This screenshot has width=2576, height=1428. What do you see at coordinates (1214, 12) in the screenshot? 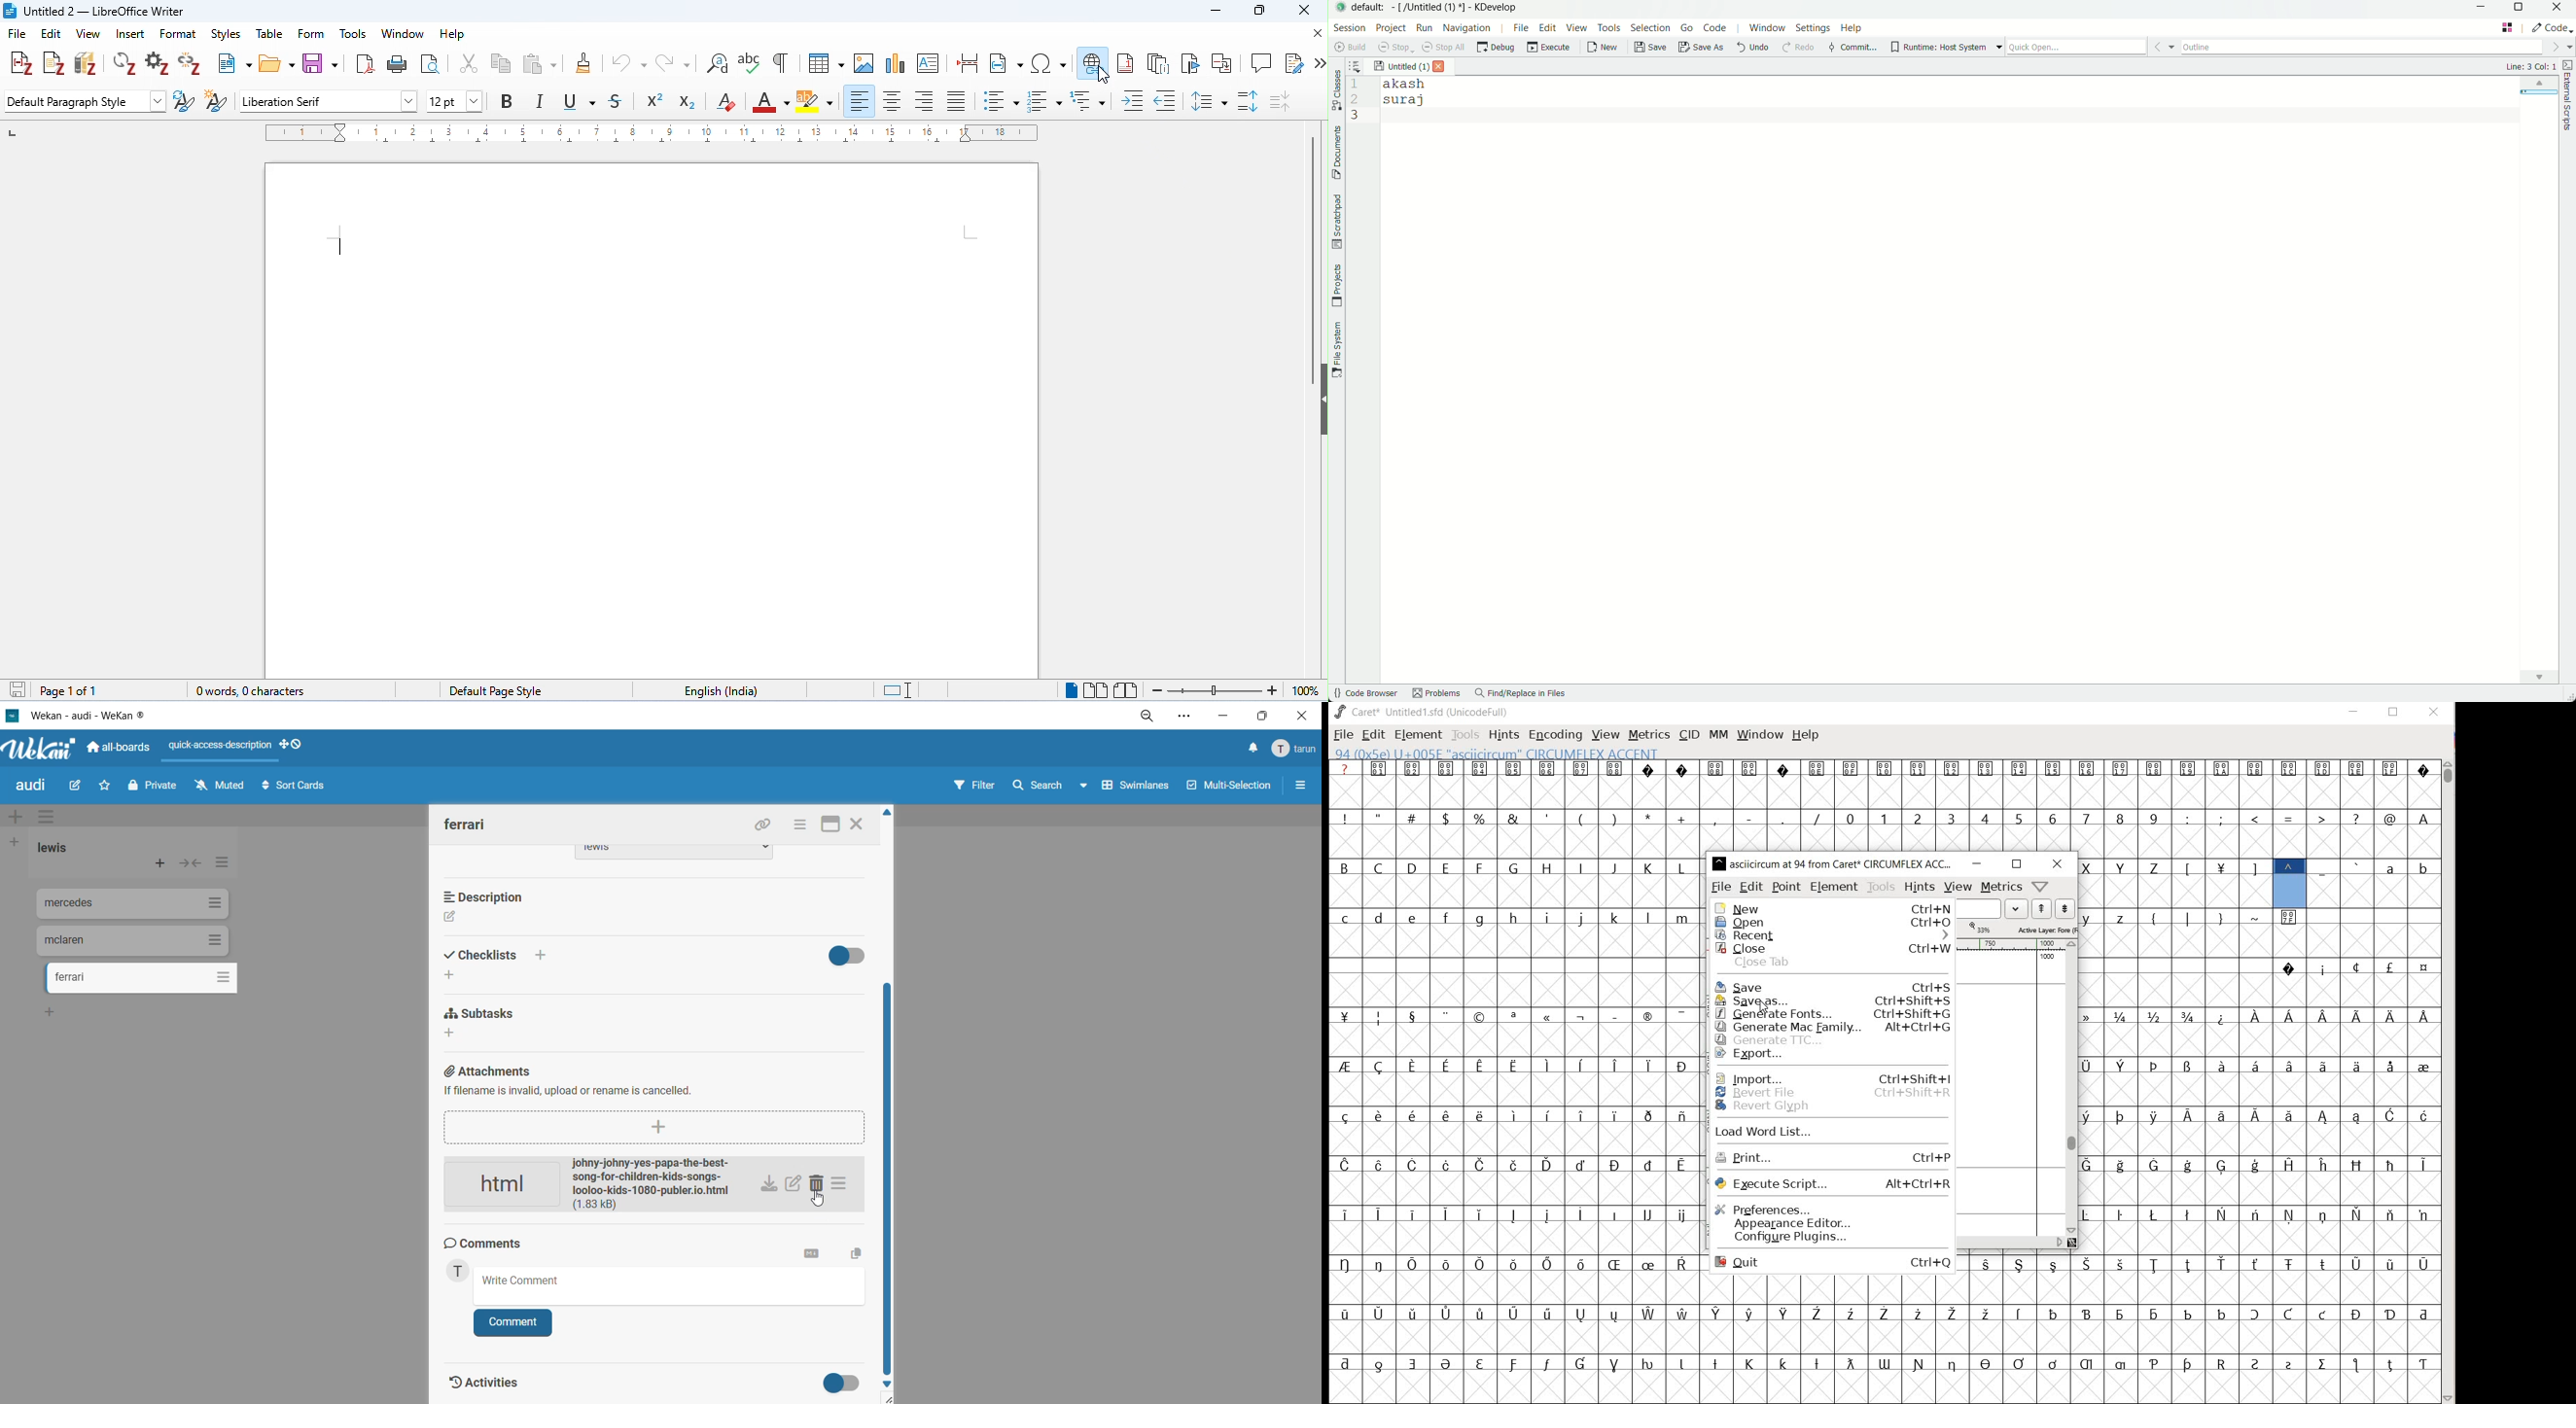
I see `minimize` at bounding box center [1214, 12].